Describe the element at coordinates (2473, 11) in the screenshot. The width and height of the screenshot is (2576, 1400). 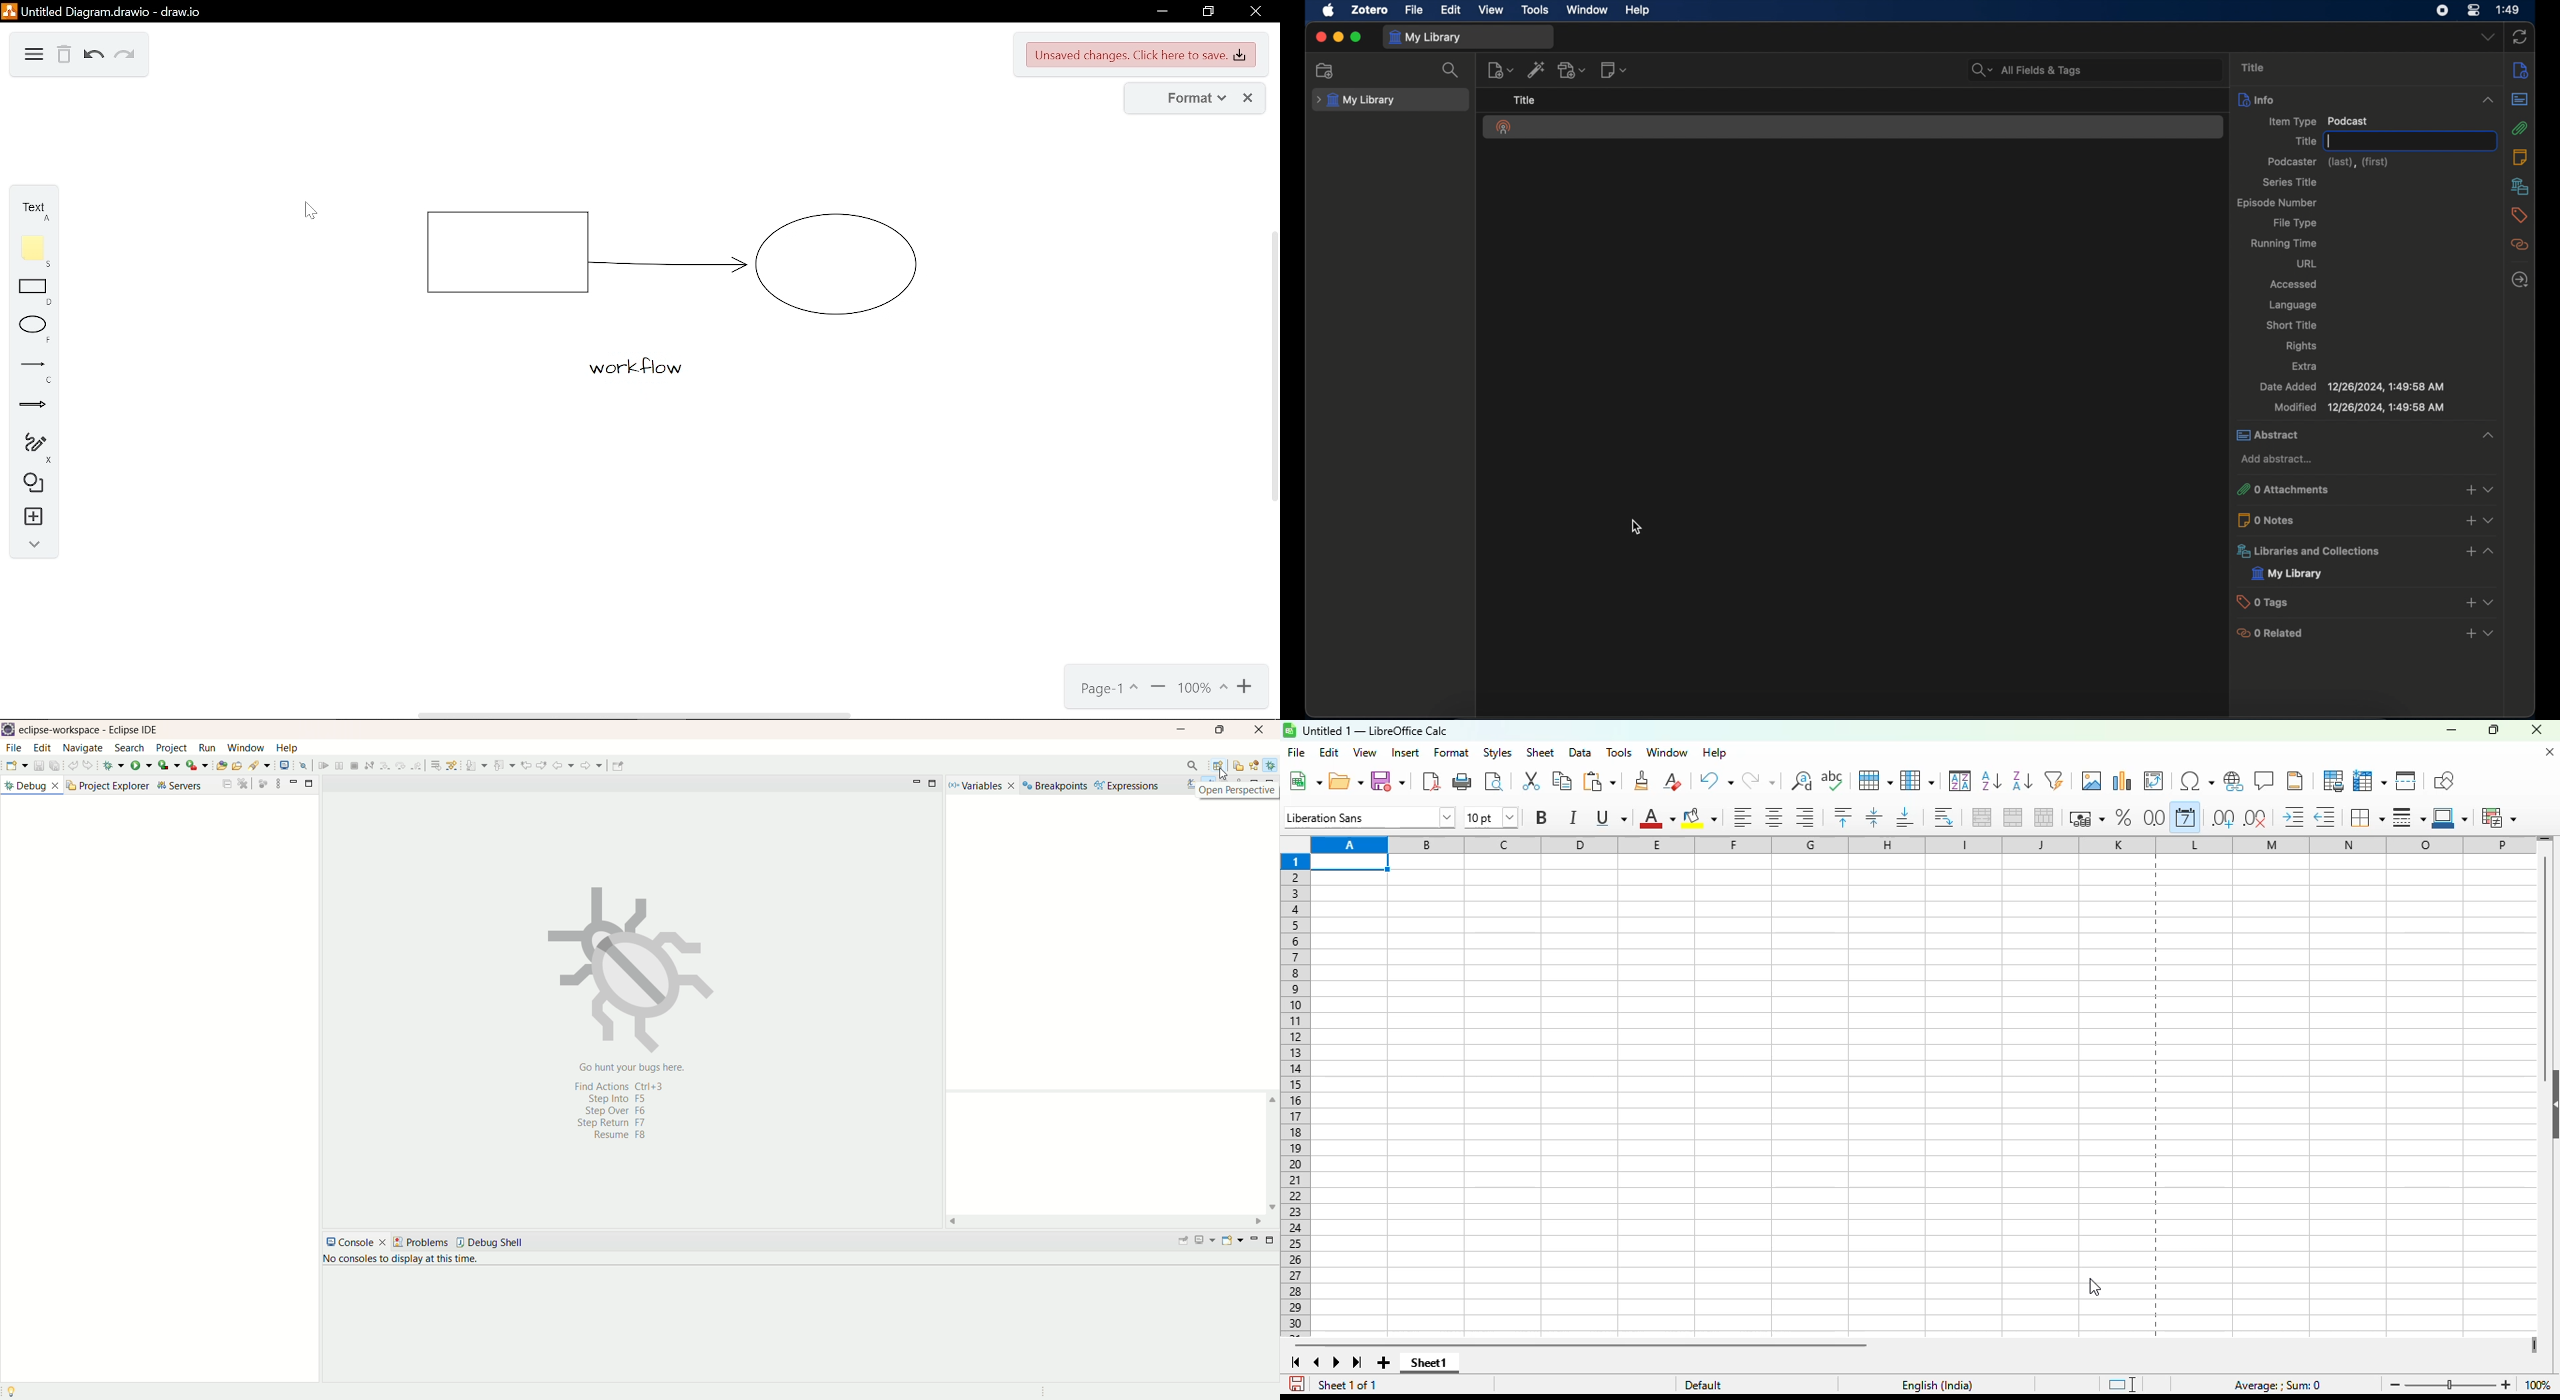
I see `control center` at that location.